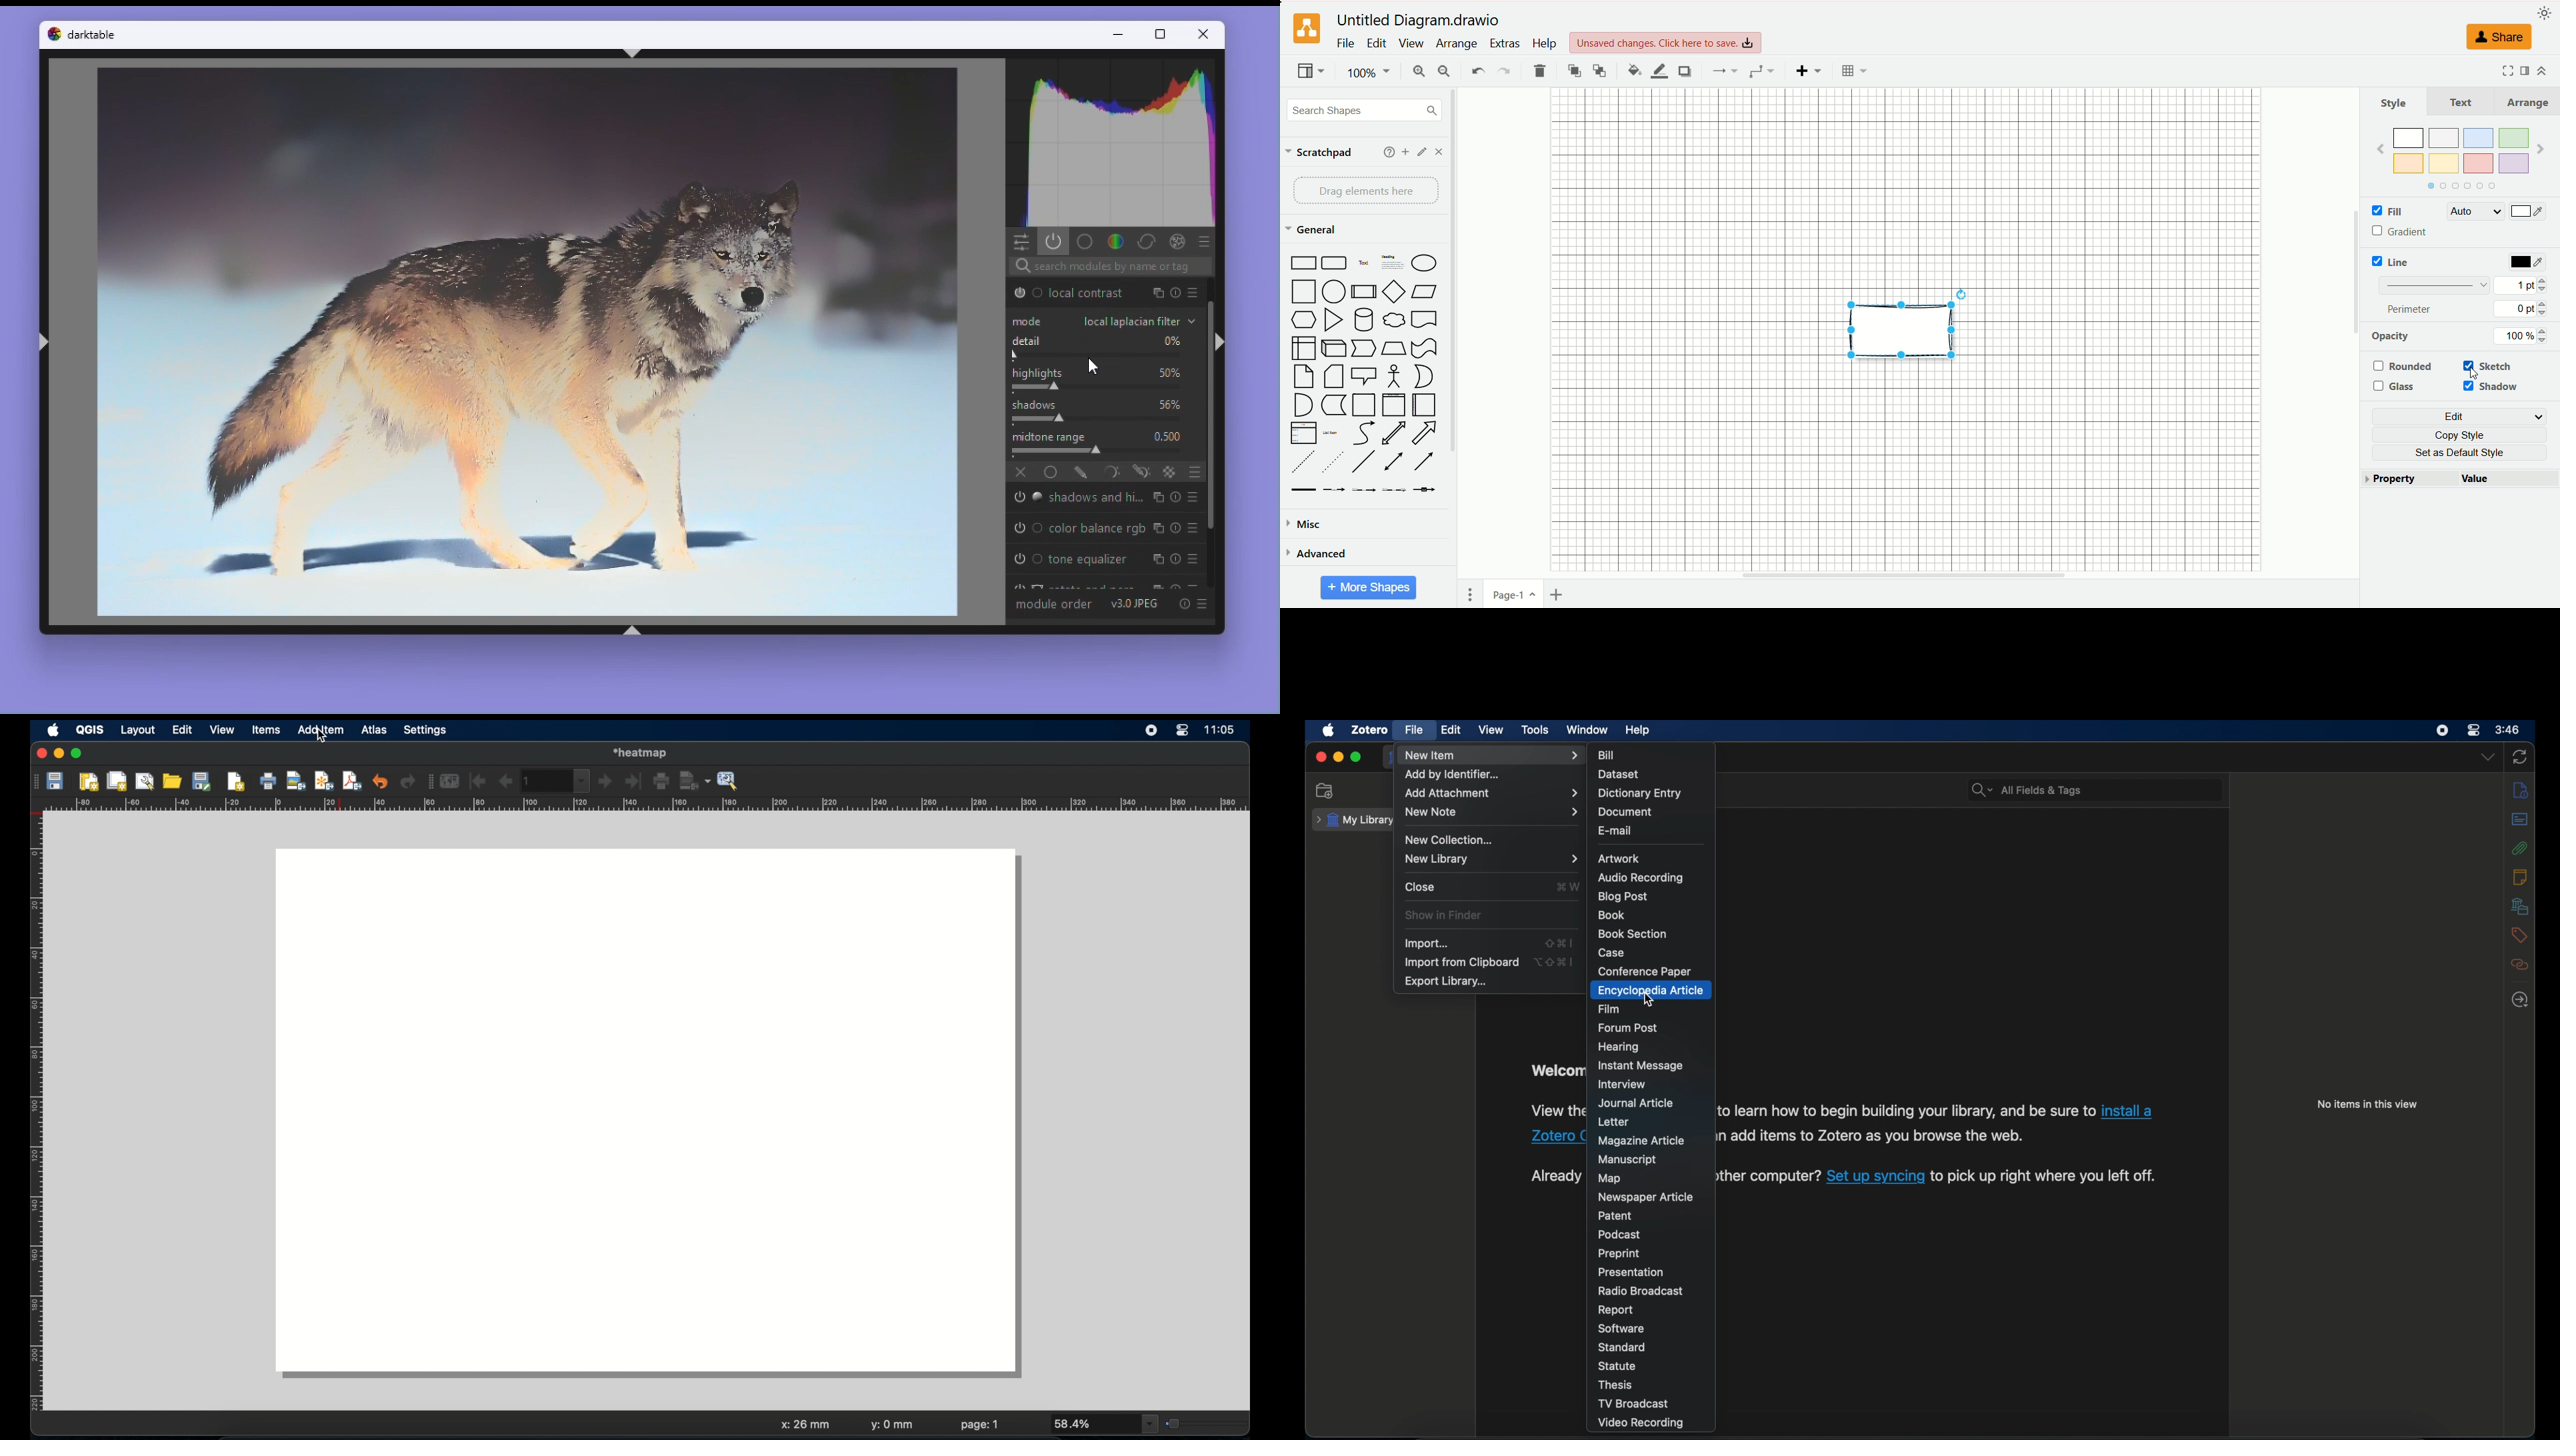 The width and height of the screenshot is (2576, 1456). What do you see at coordinates (1371, 729) in the screenshot?
I see `zotero` at bounding box center [1371, 729].